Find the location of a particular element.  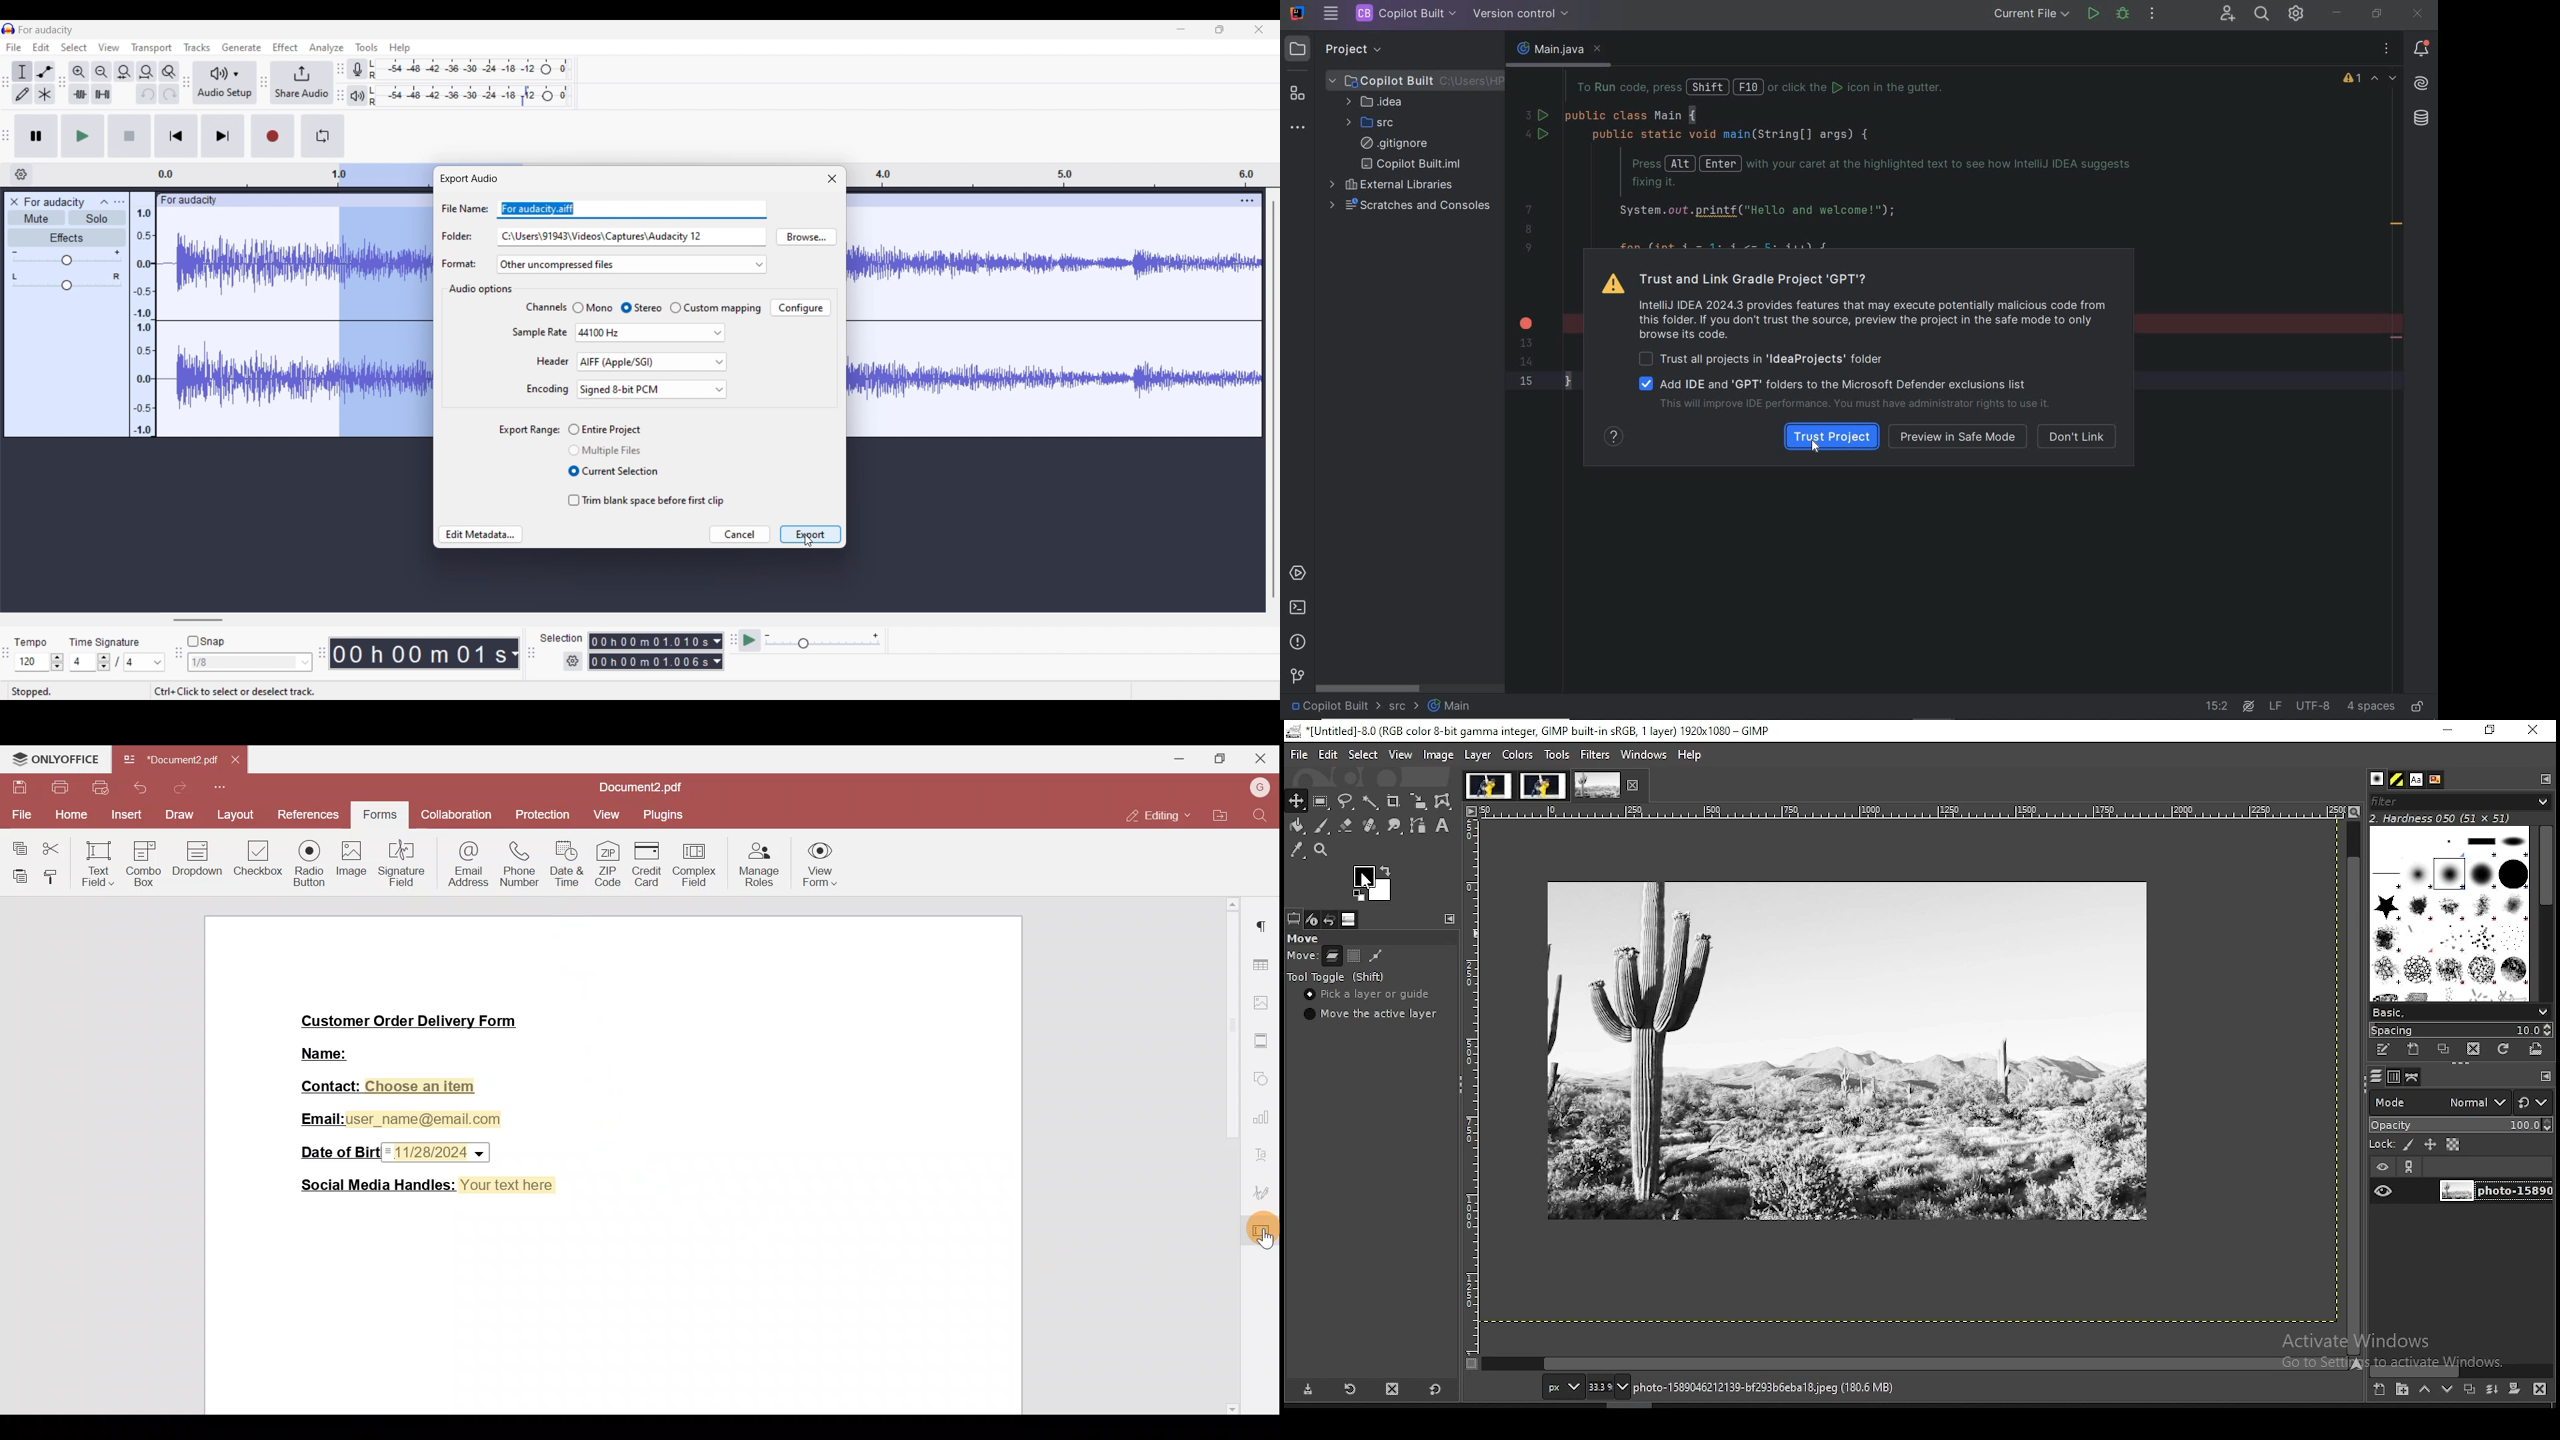

PROJECT is located at coordinates (1341, 48).